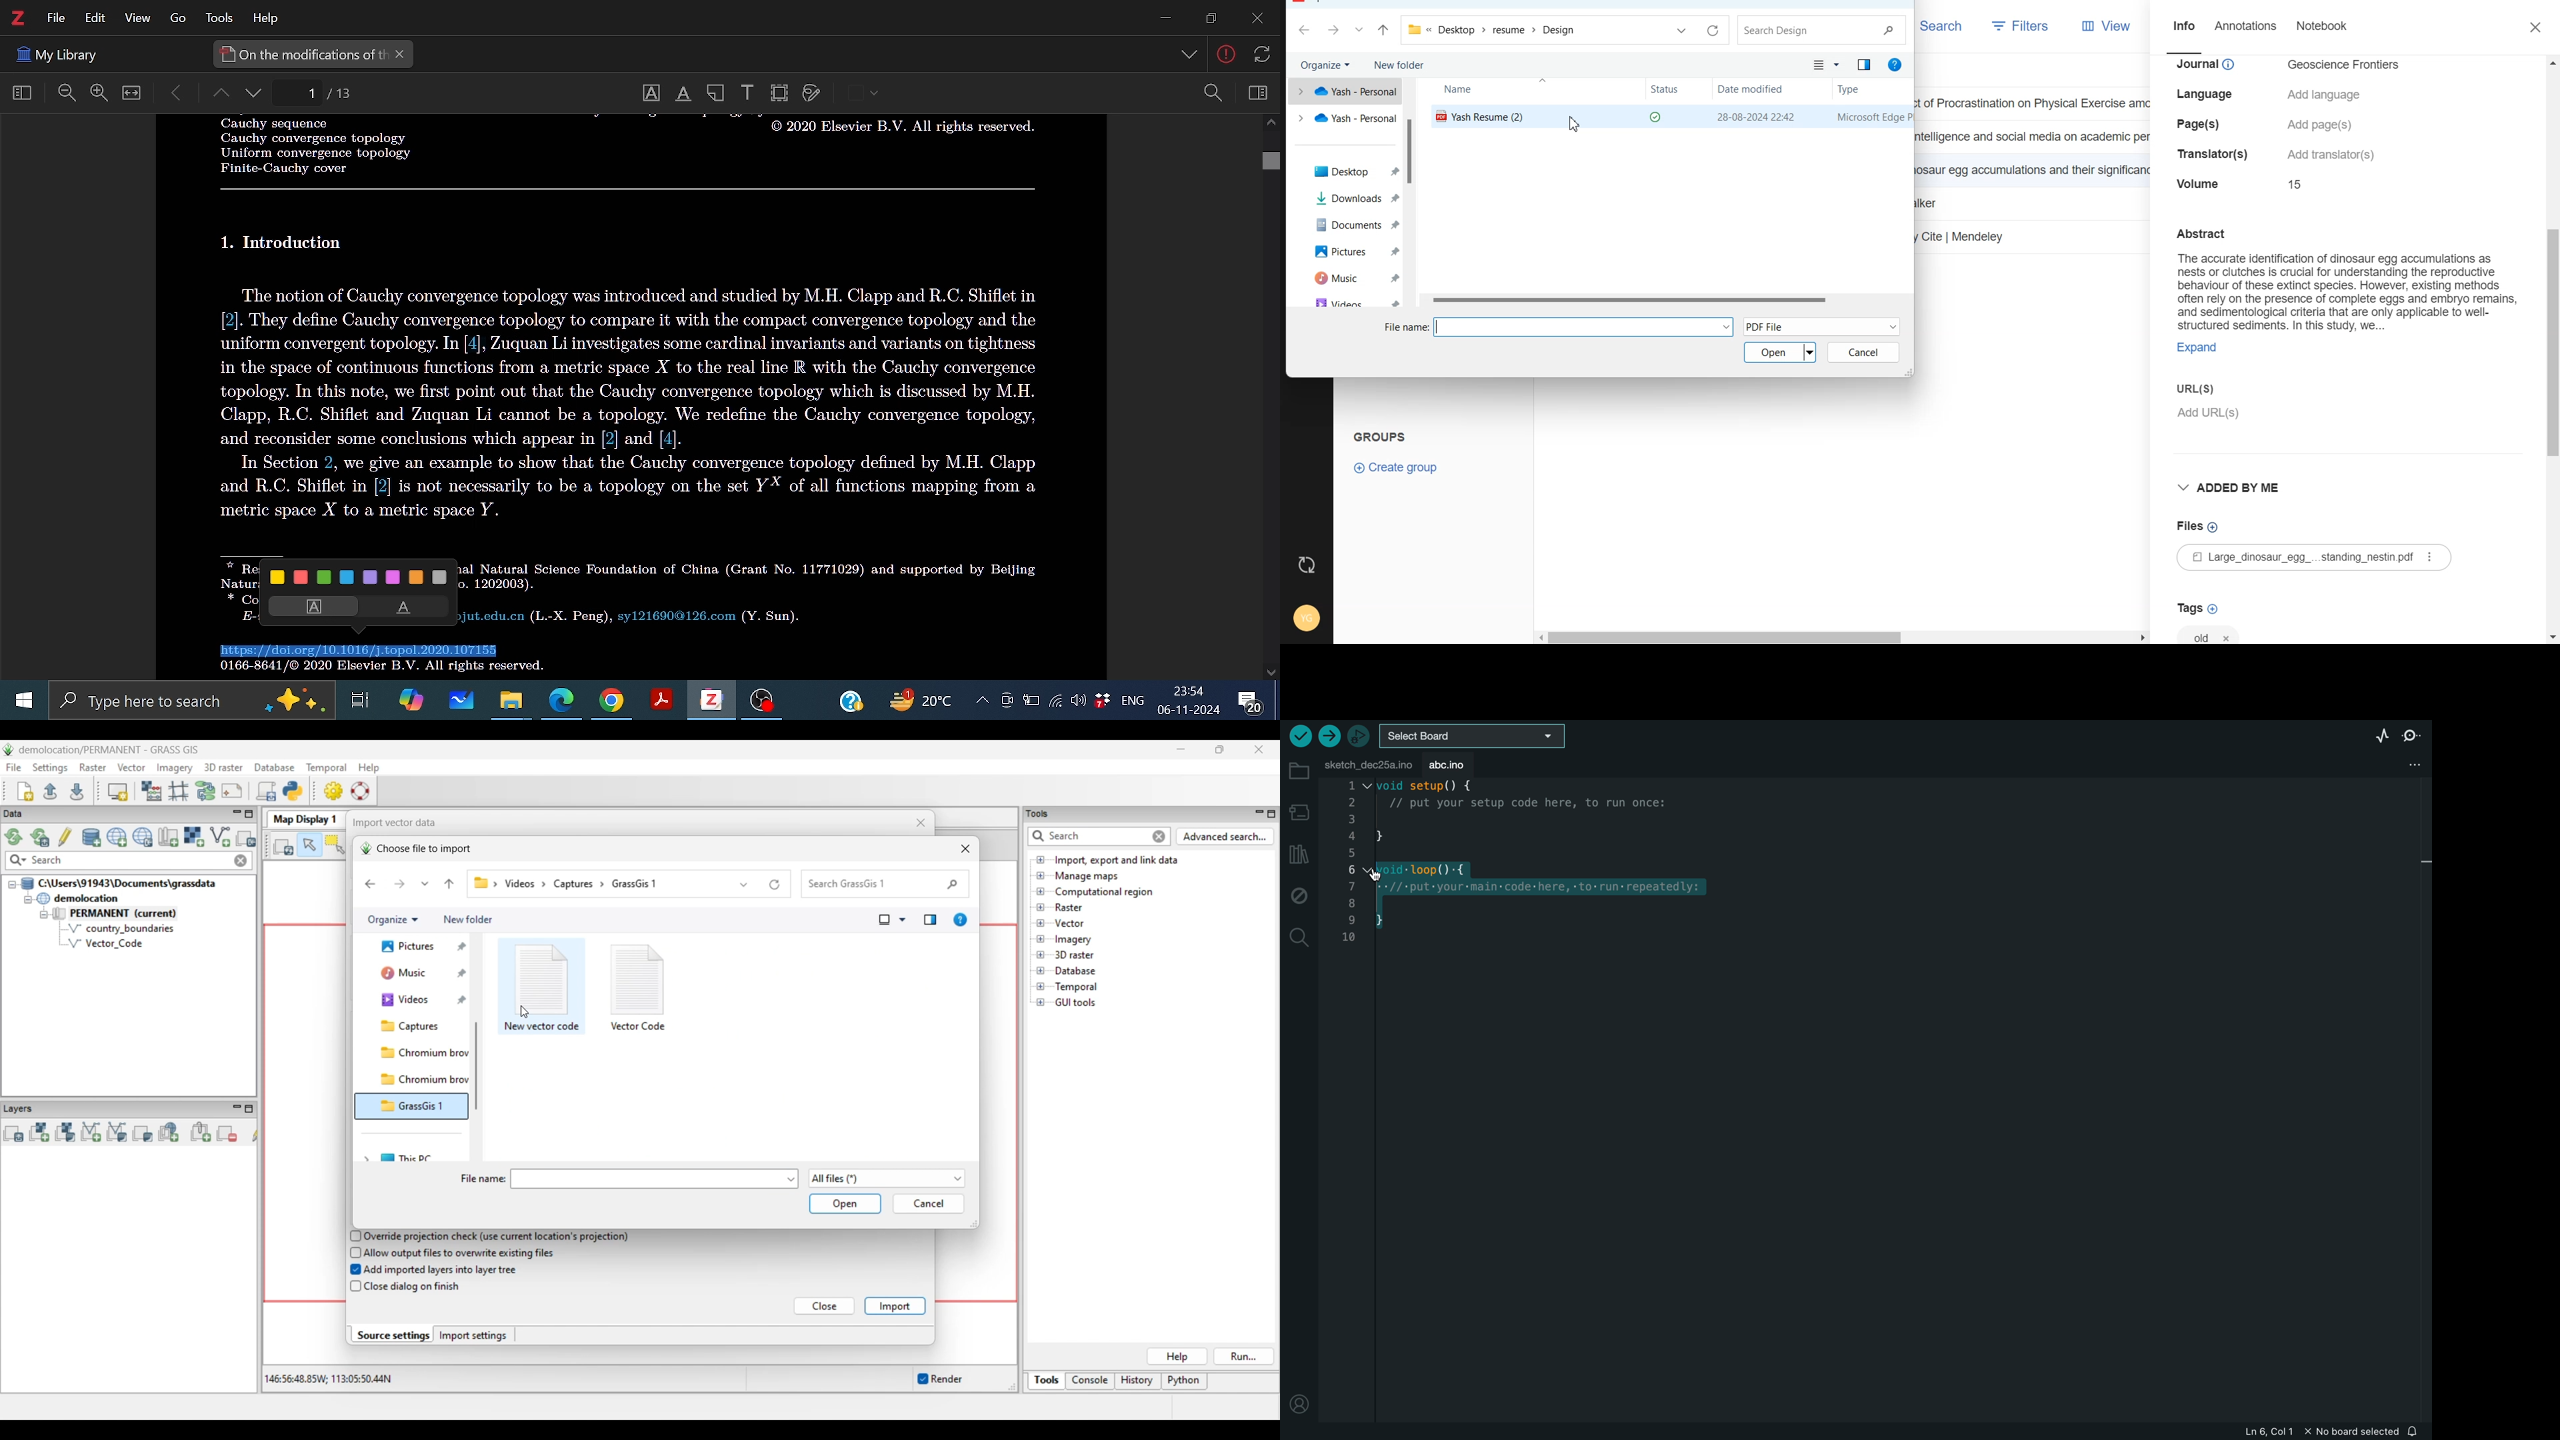 This screenshot has width=2576, height=1456. Describe the element at coordinates (2200, 183) in the screenshot. I see `details` at that location.